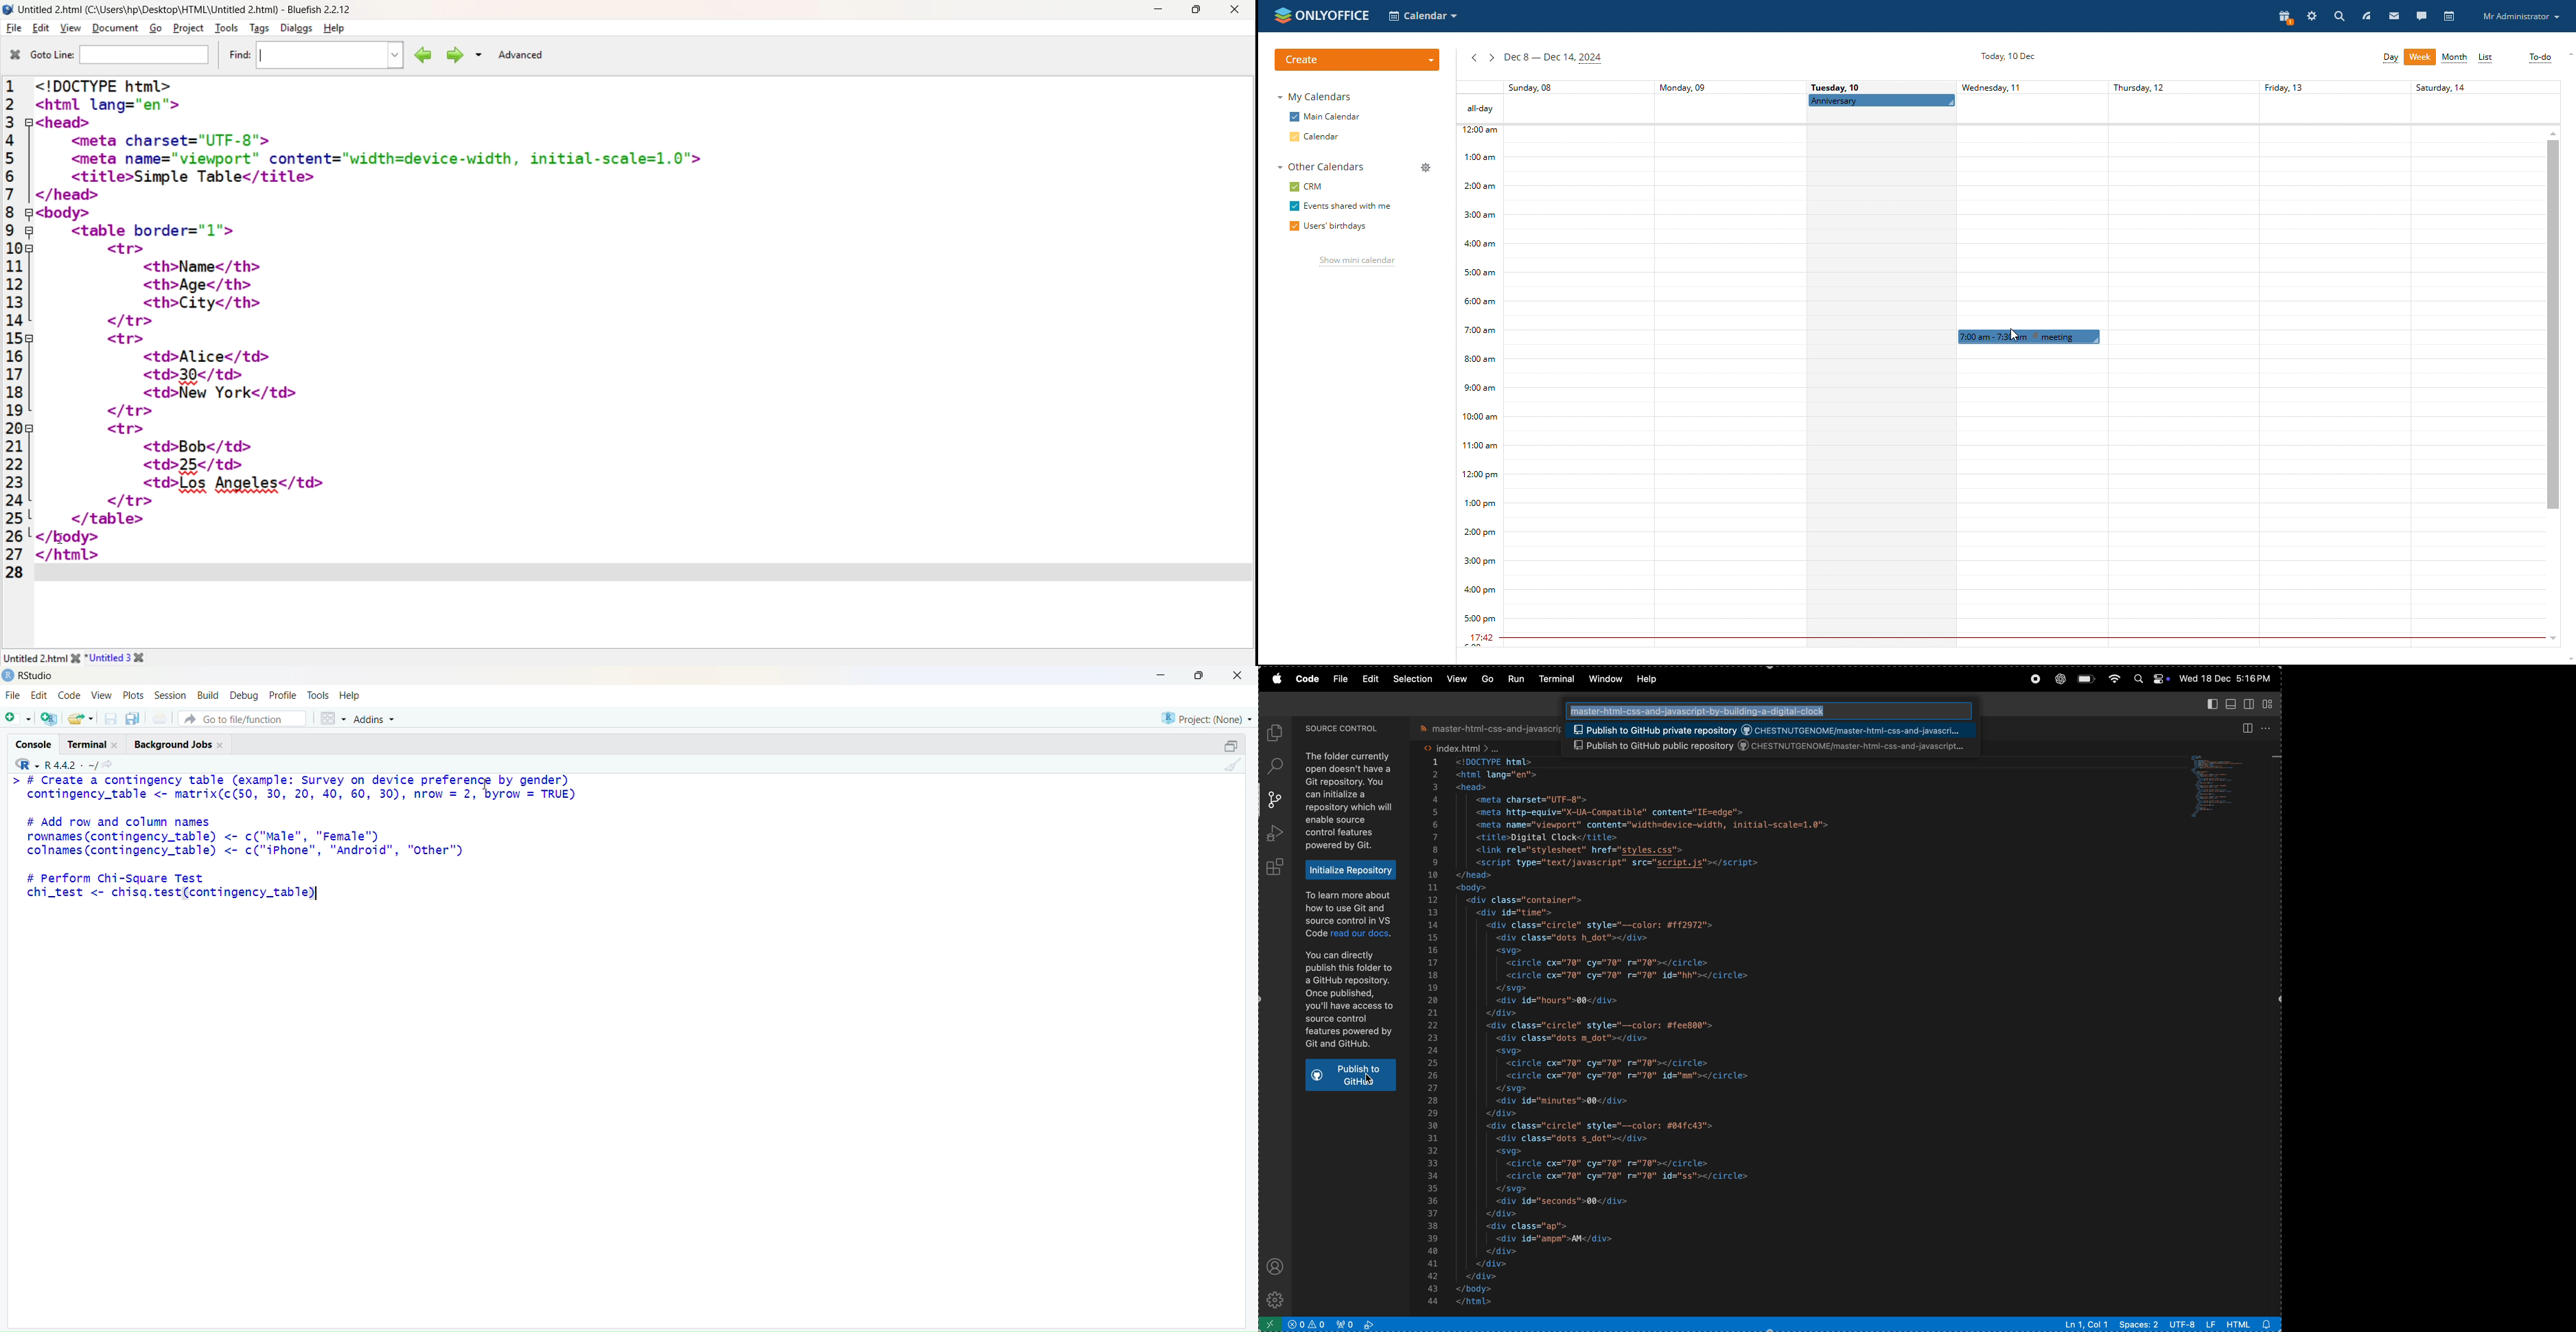 This screenshot has width=2576, height=1344. Describe the element at coordinates (246, 697) in the screenshot. I see `Debug` at that location.